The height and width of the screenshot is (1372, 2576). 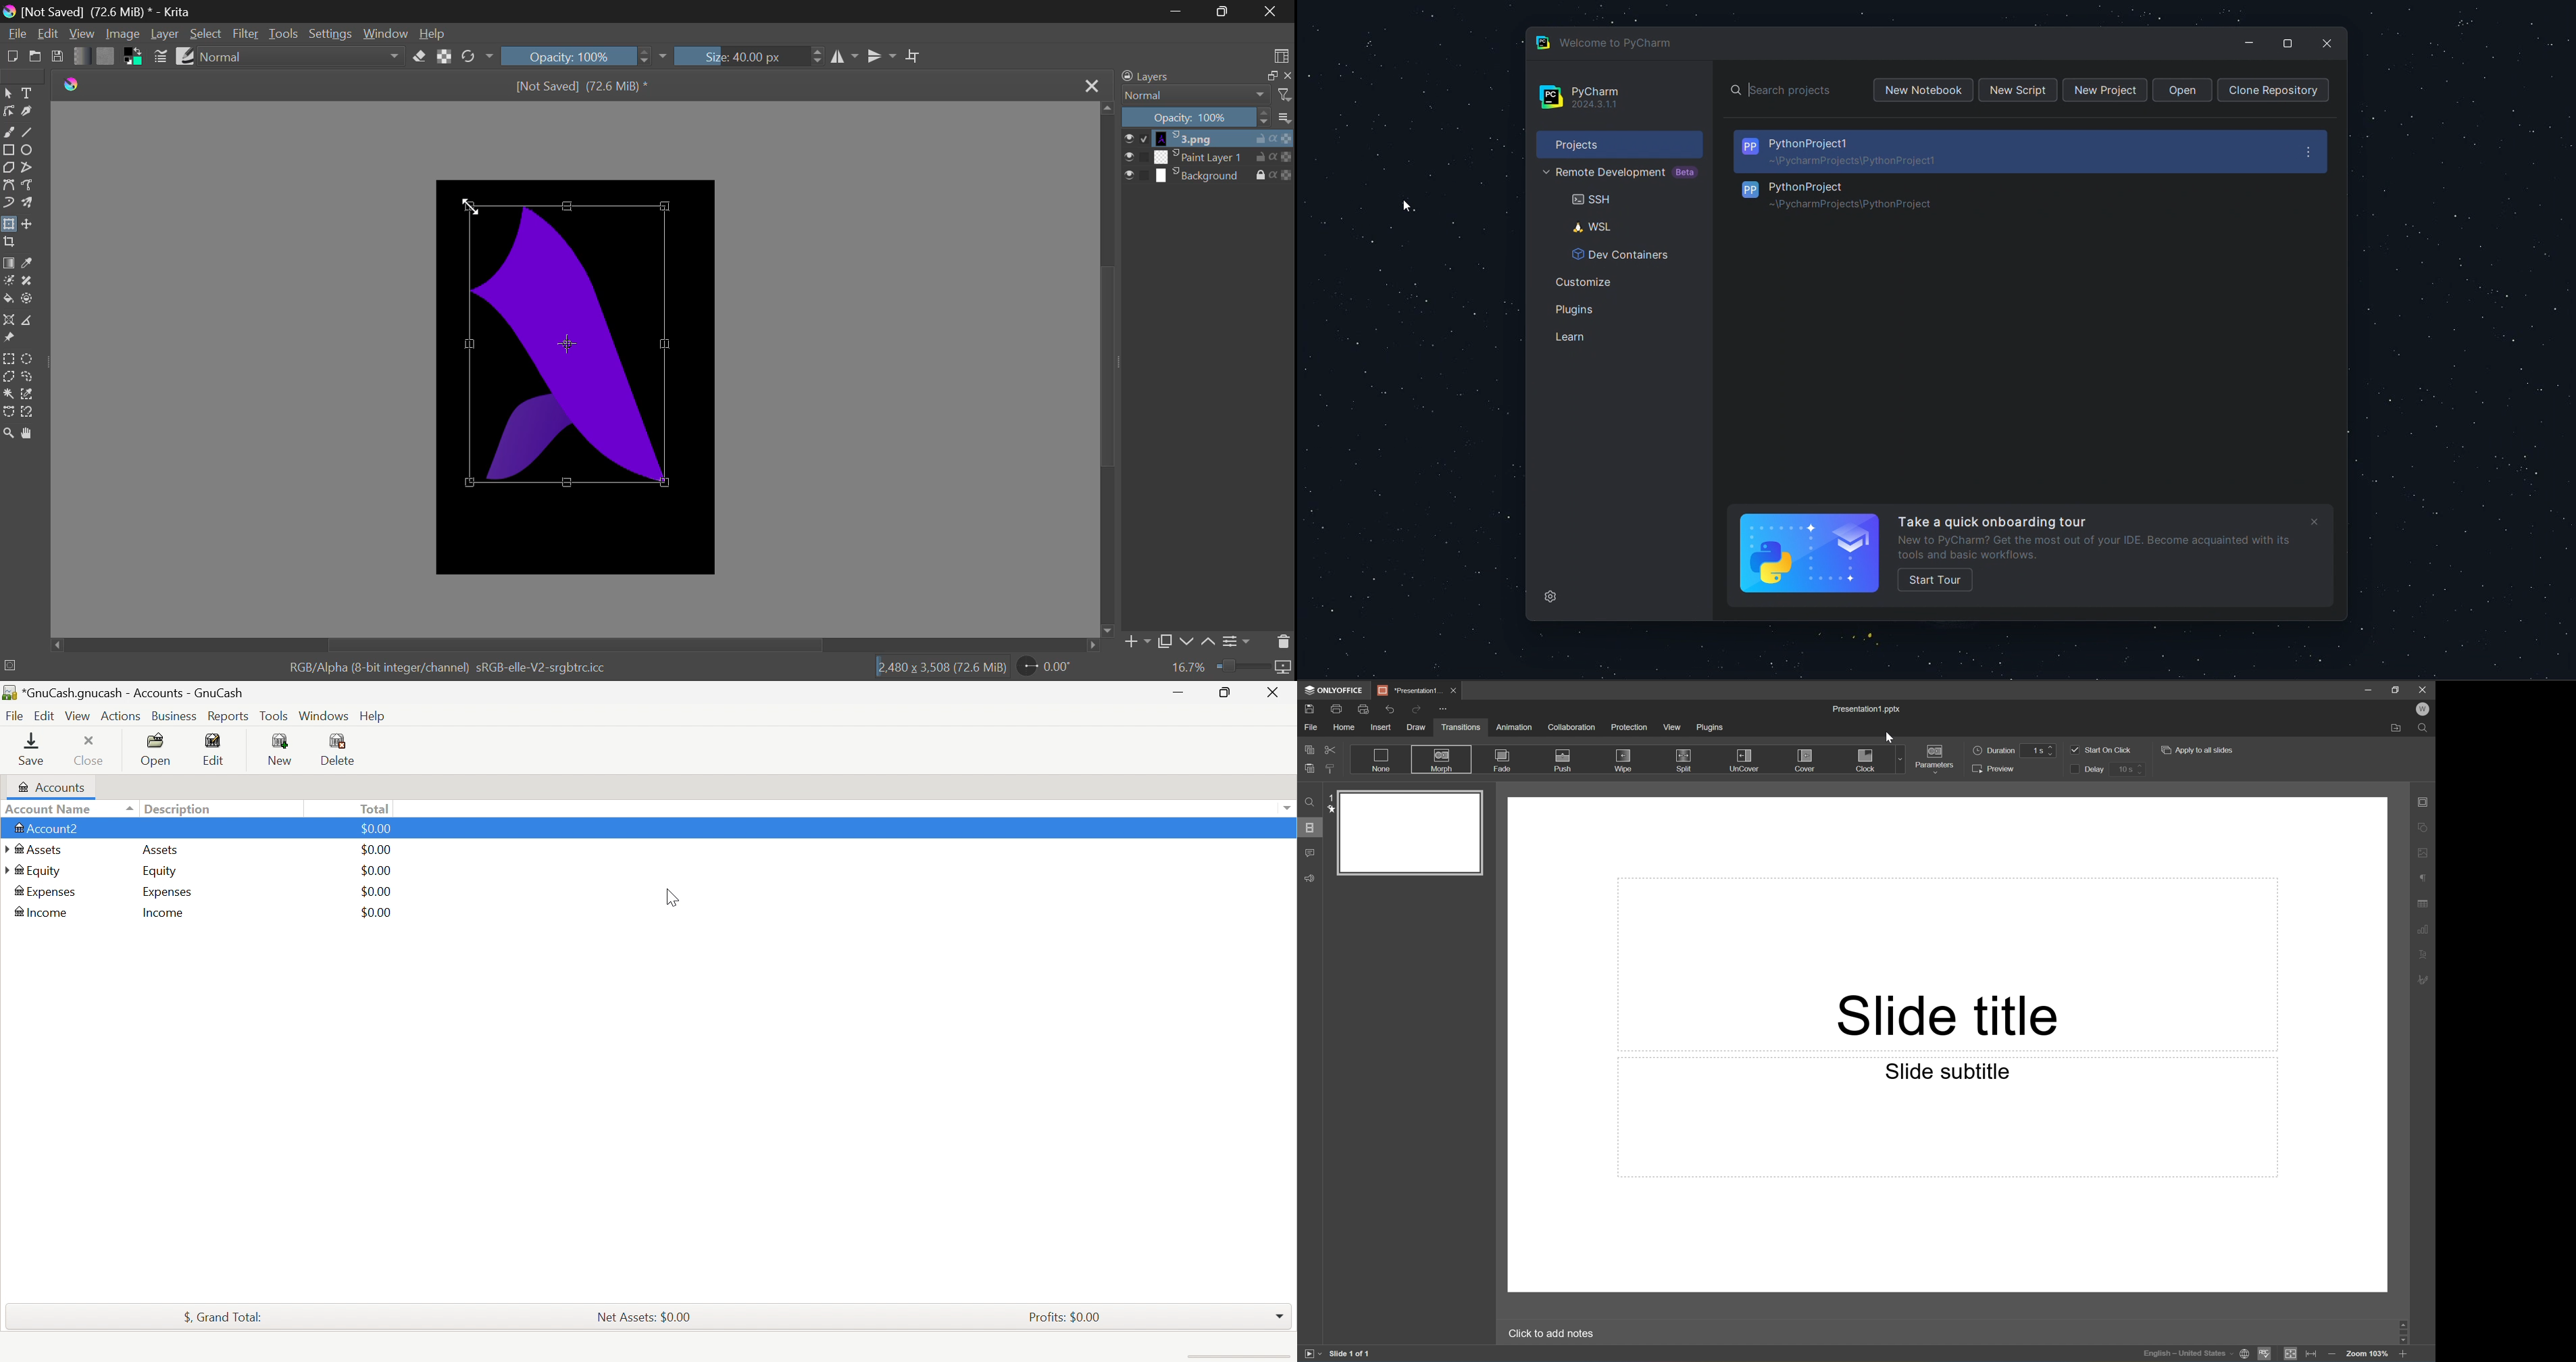 I want to click on close, so click(x=2333, y=44).